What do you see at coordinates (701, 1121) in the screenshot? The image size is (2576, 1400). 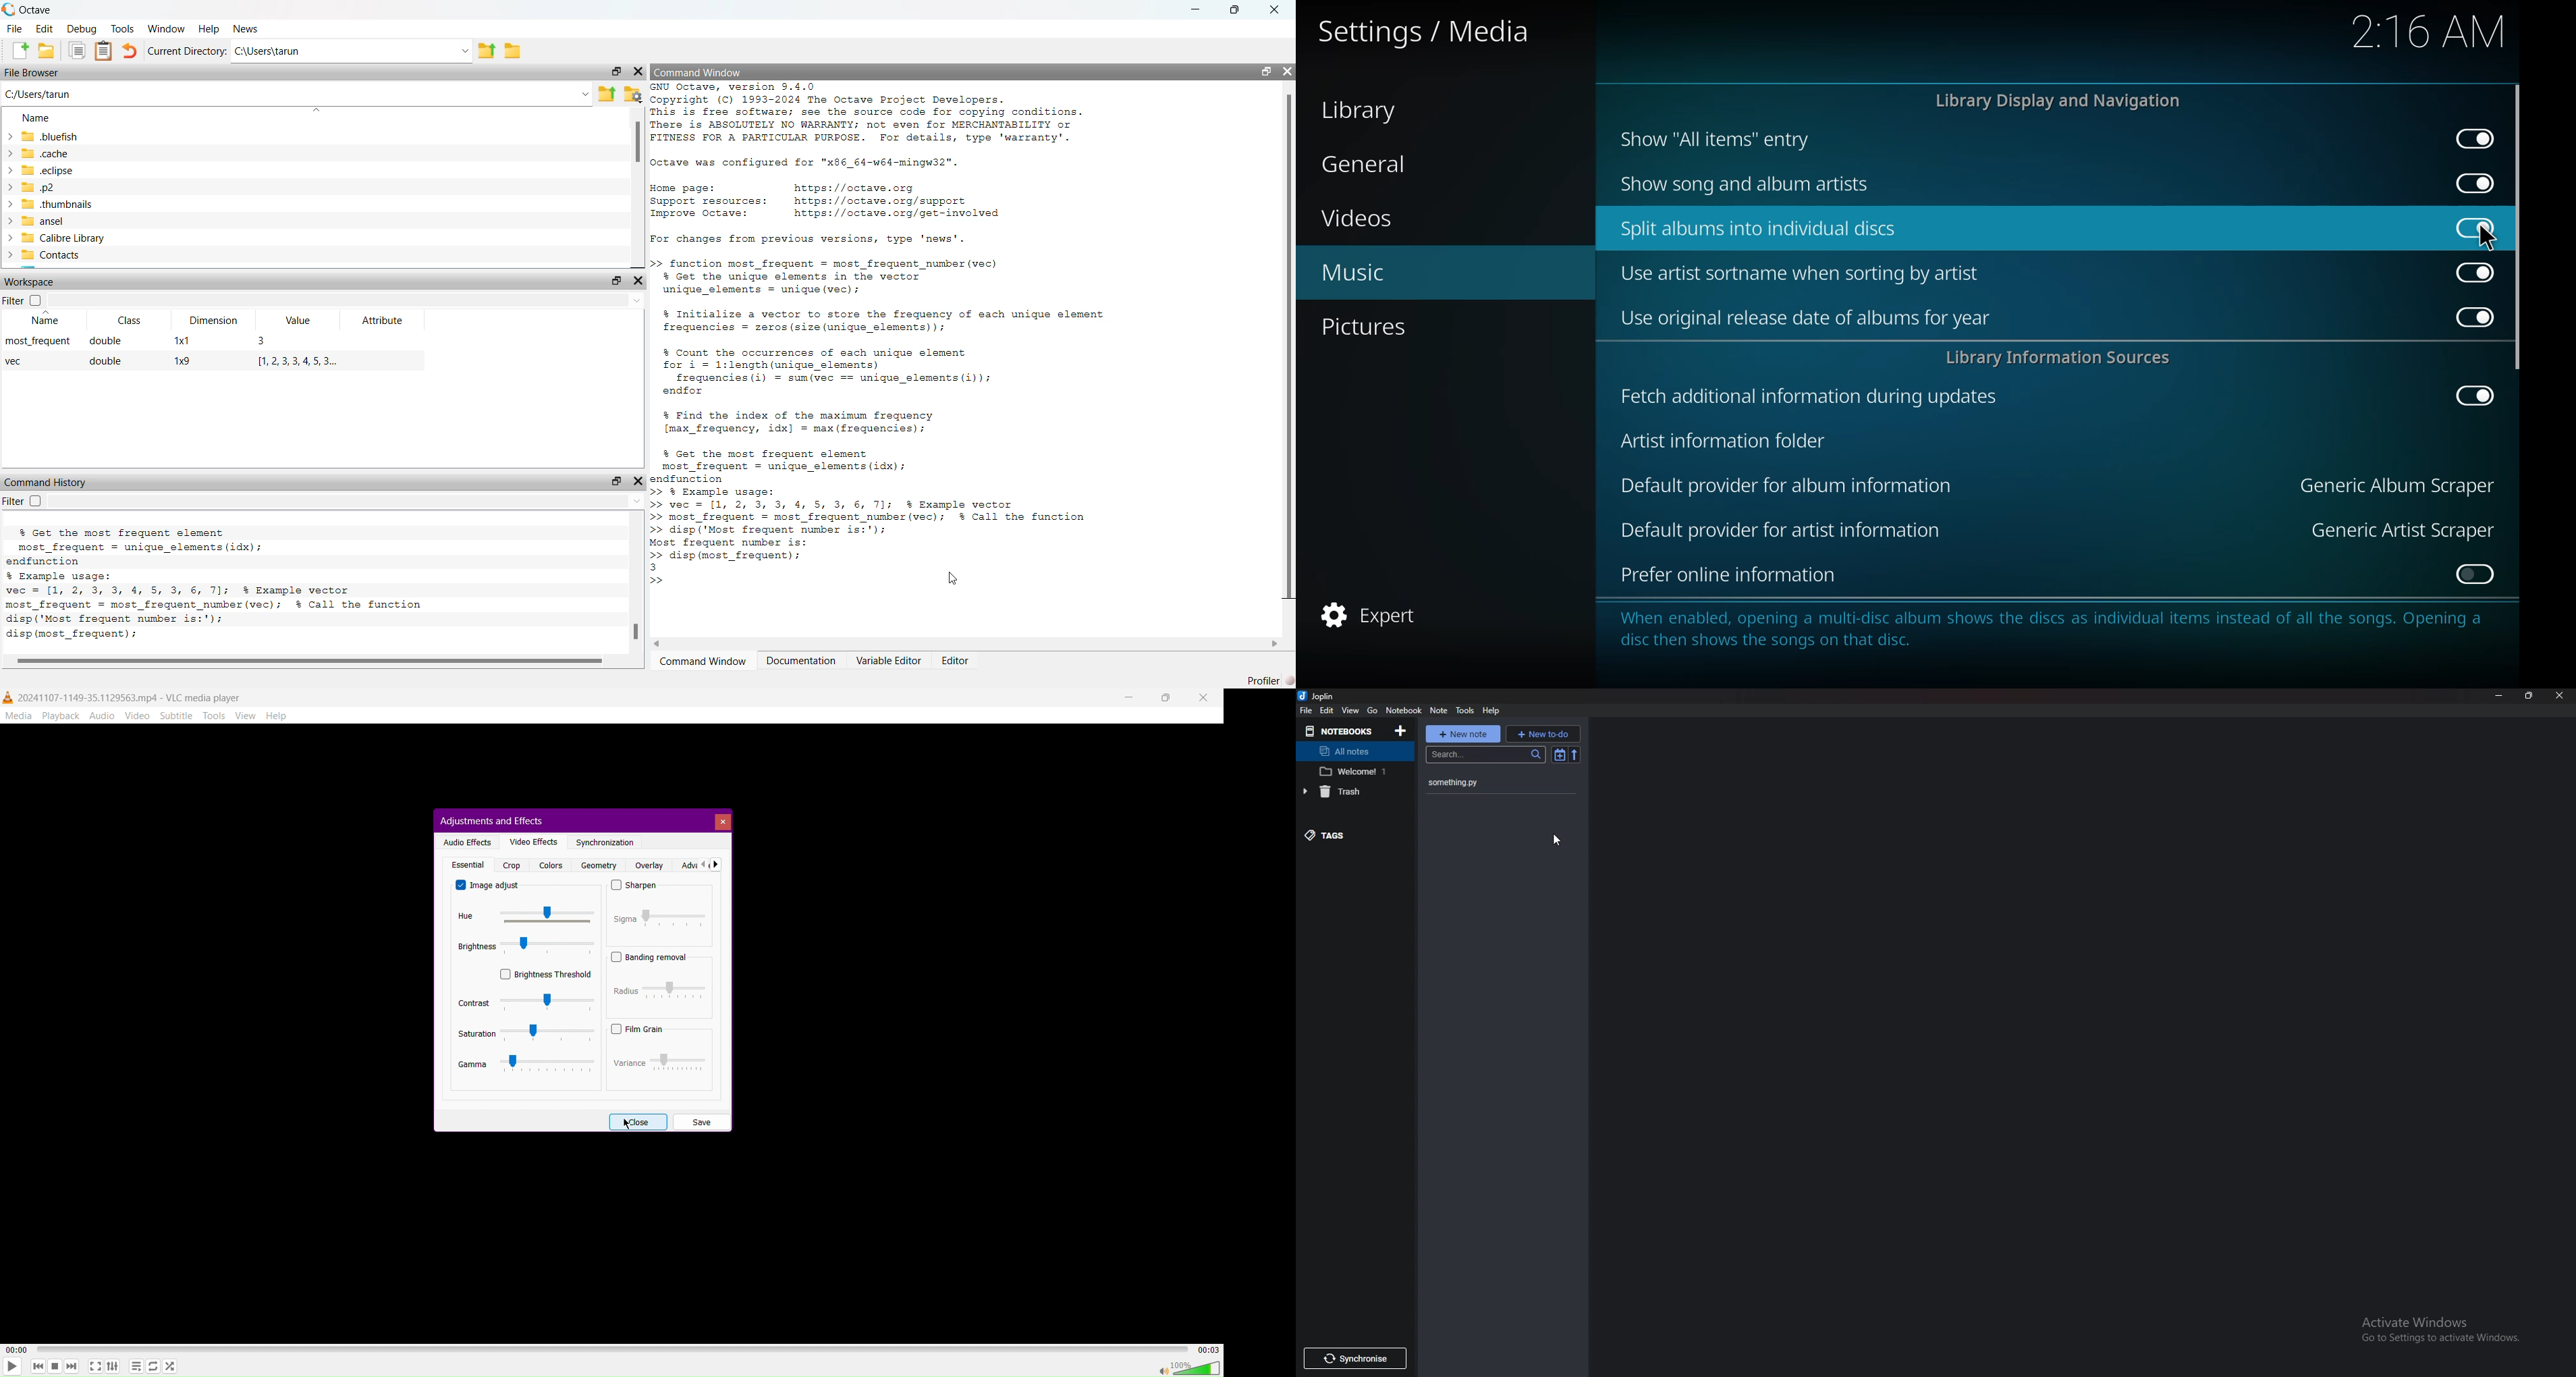 I see `Save` at bounding box center [701, 1121].